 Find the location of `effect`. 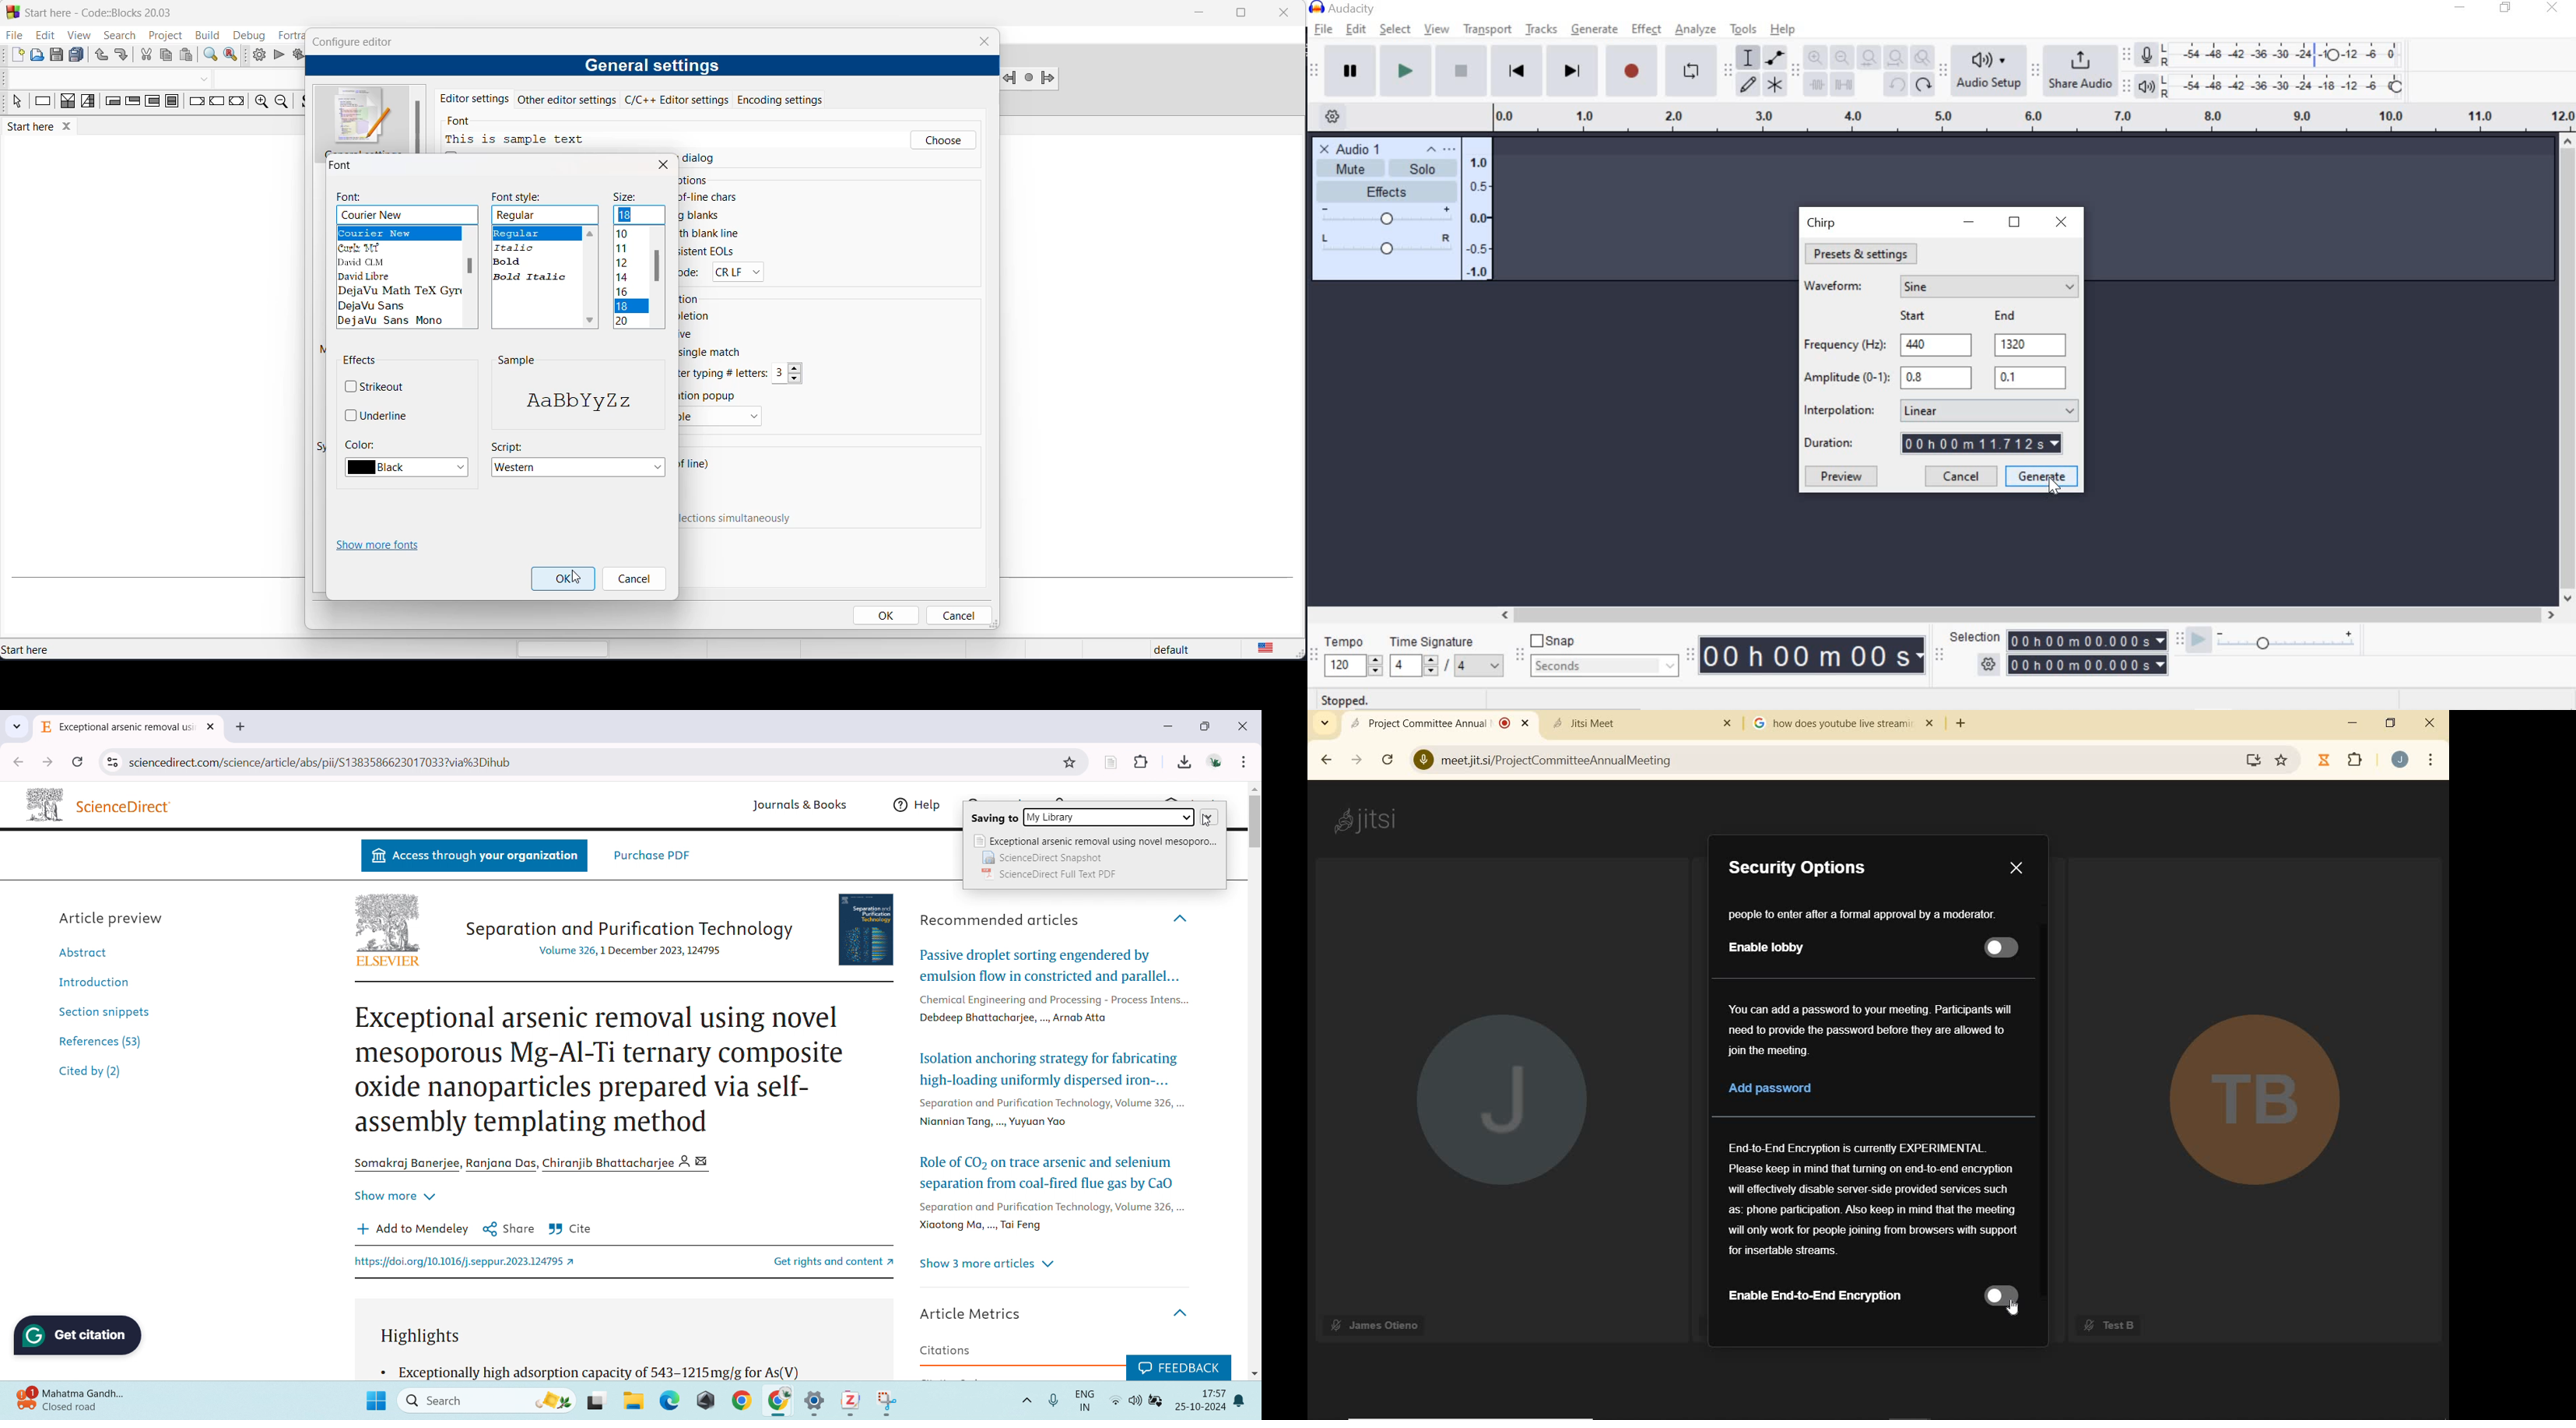

effect is located at coordinates (1646, 28).